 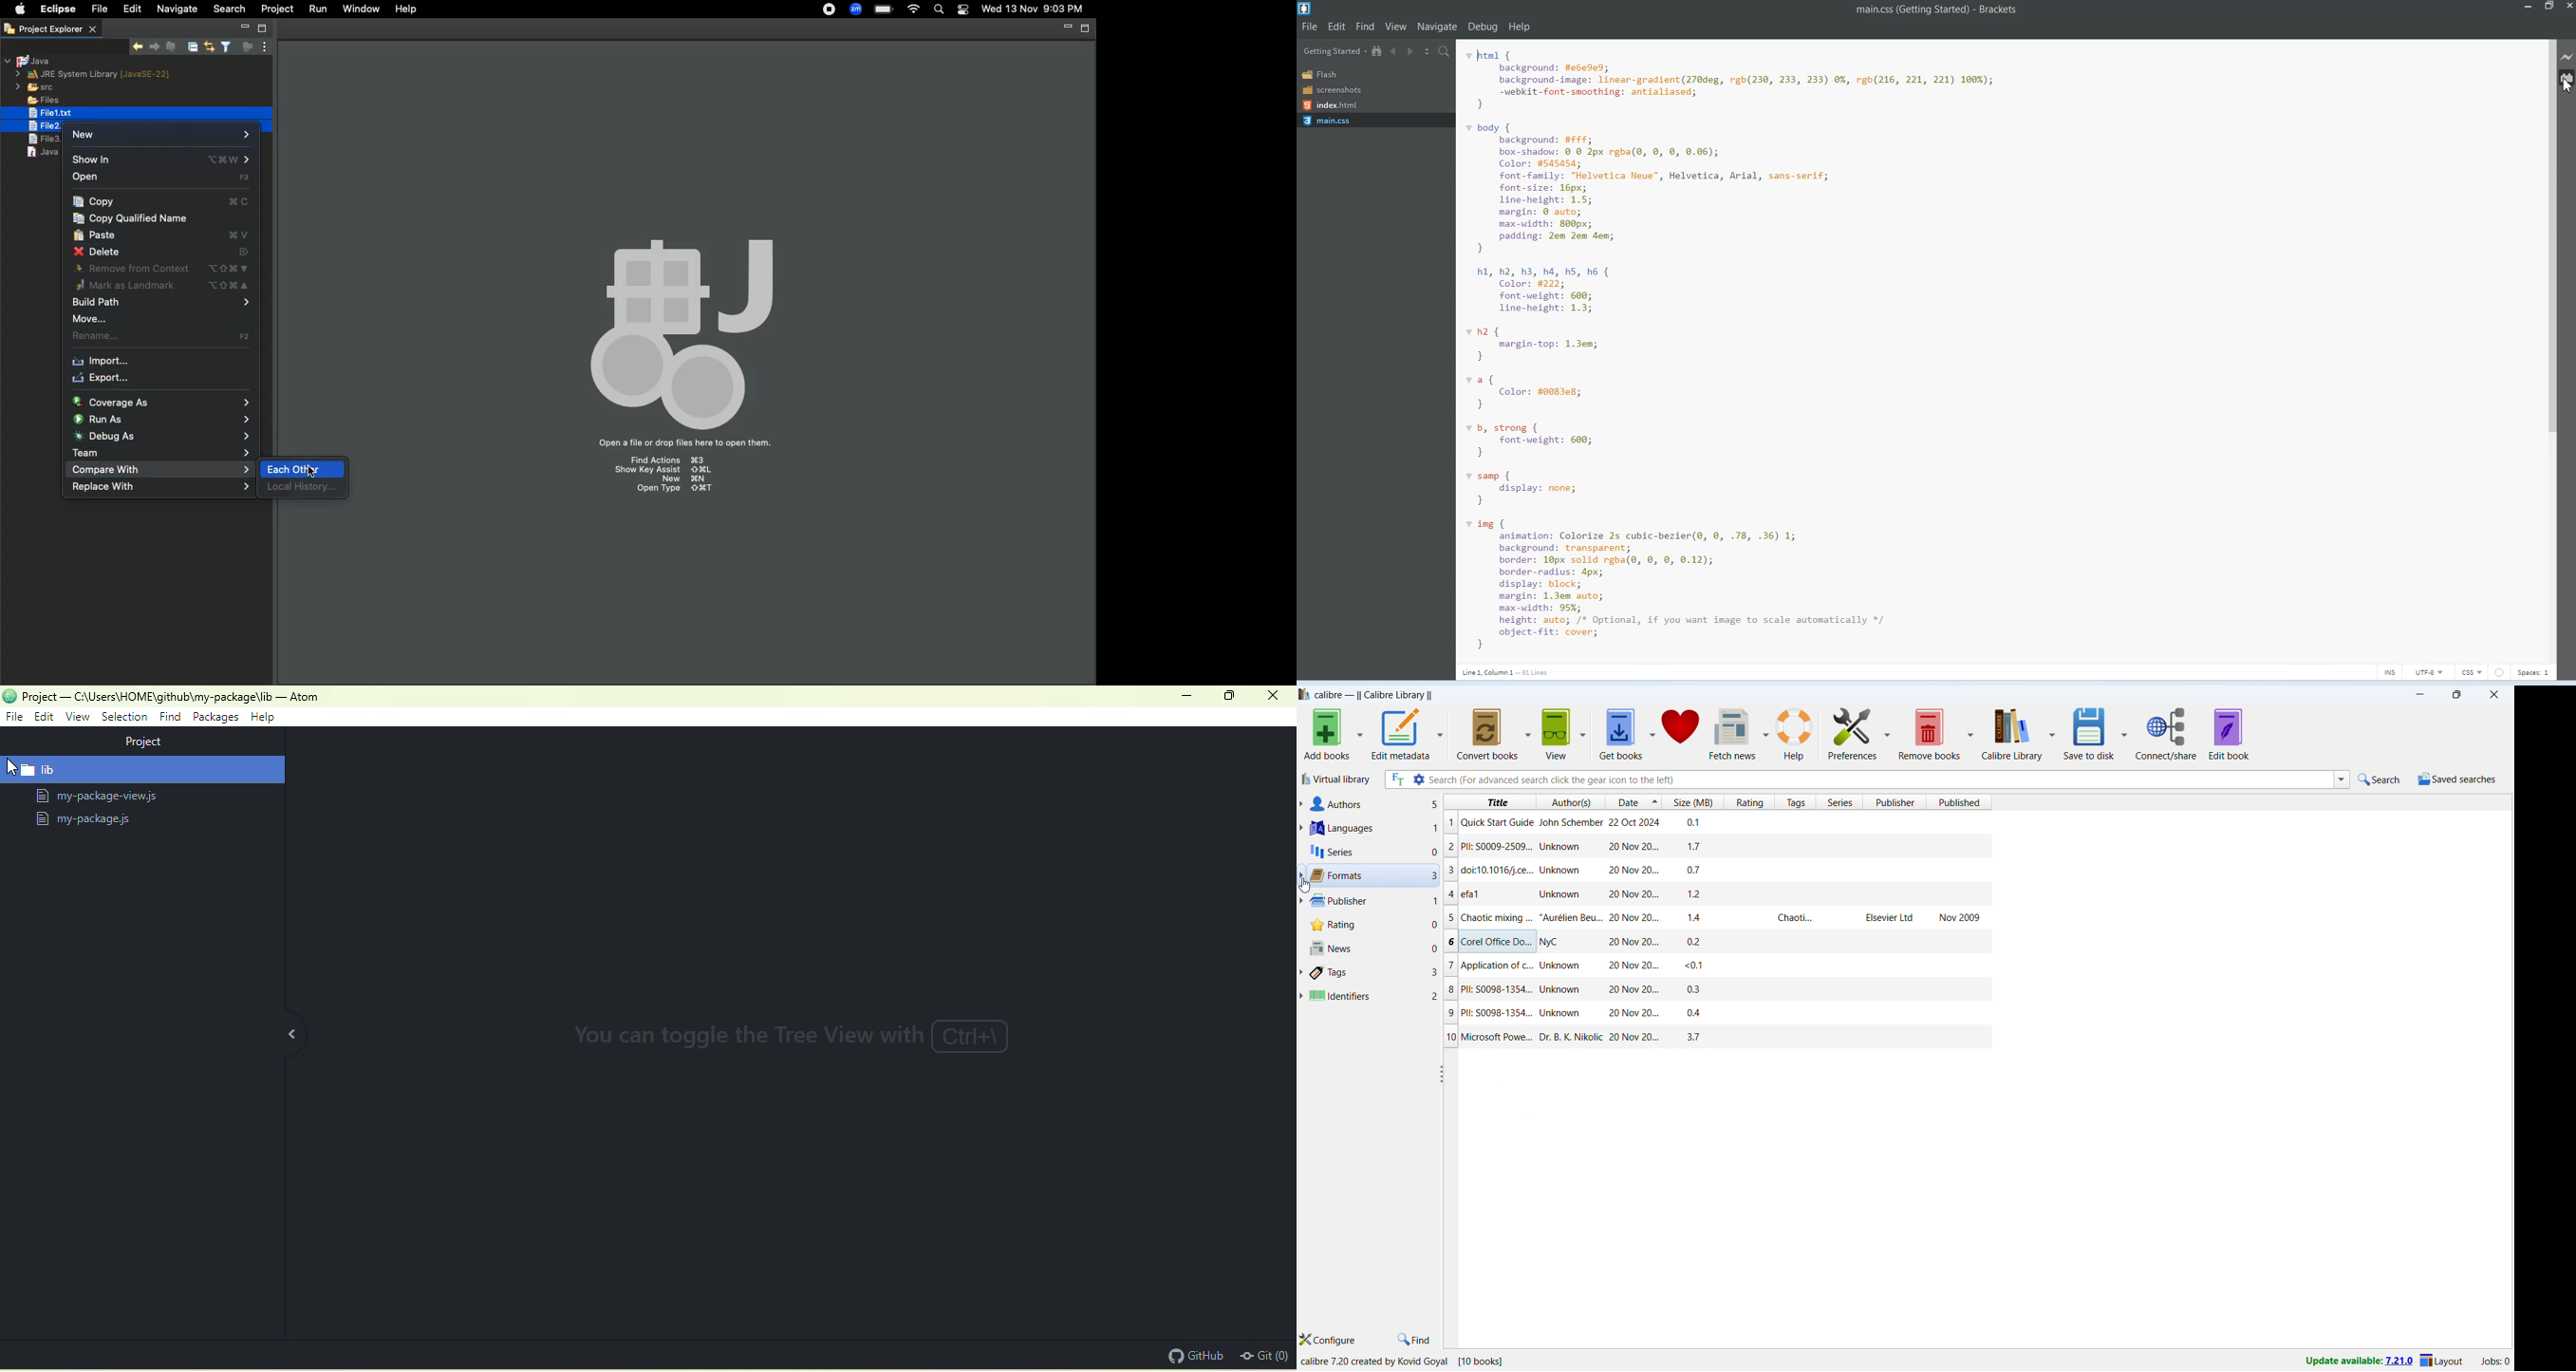 What do you see at coordinates (1397, 26) in the screenshot?
I see `View` at bounding box center [1397, 26].